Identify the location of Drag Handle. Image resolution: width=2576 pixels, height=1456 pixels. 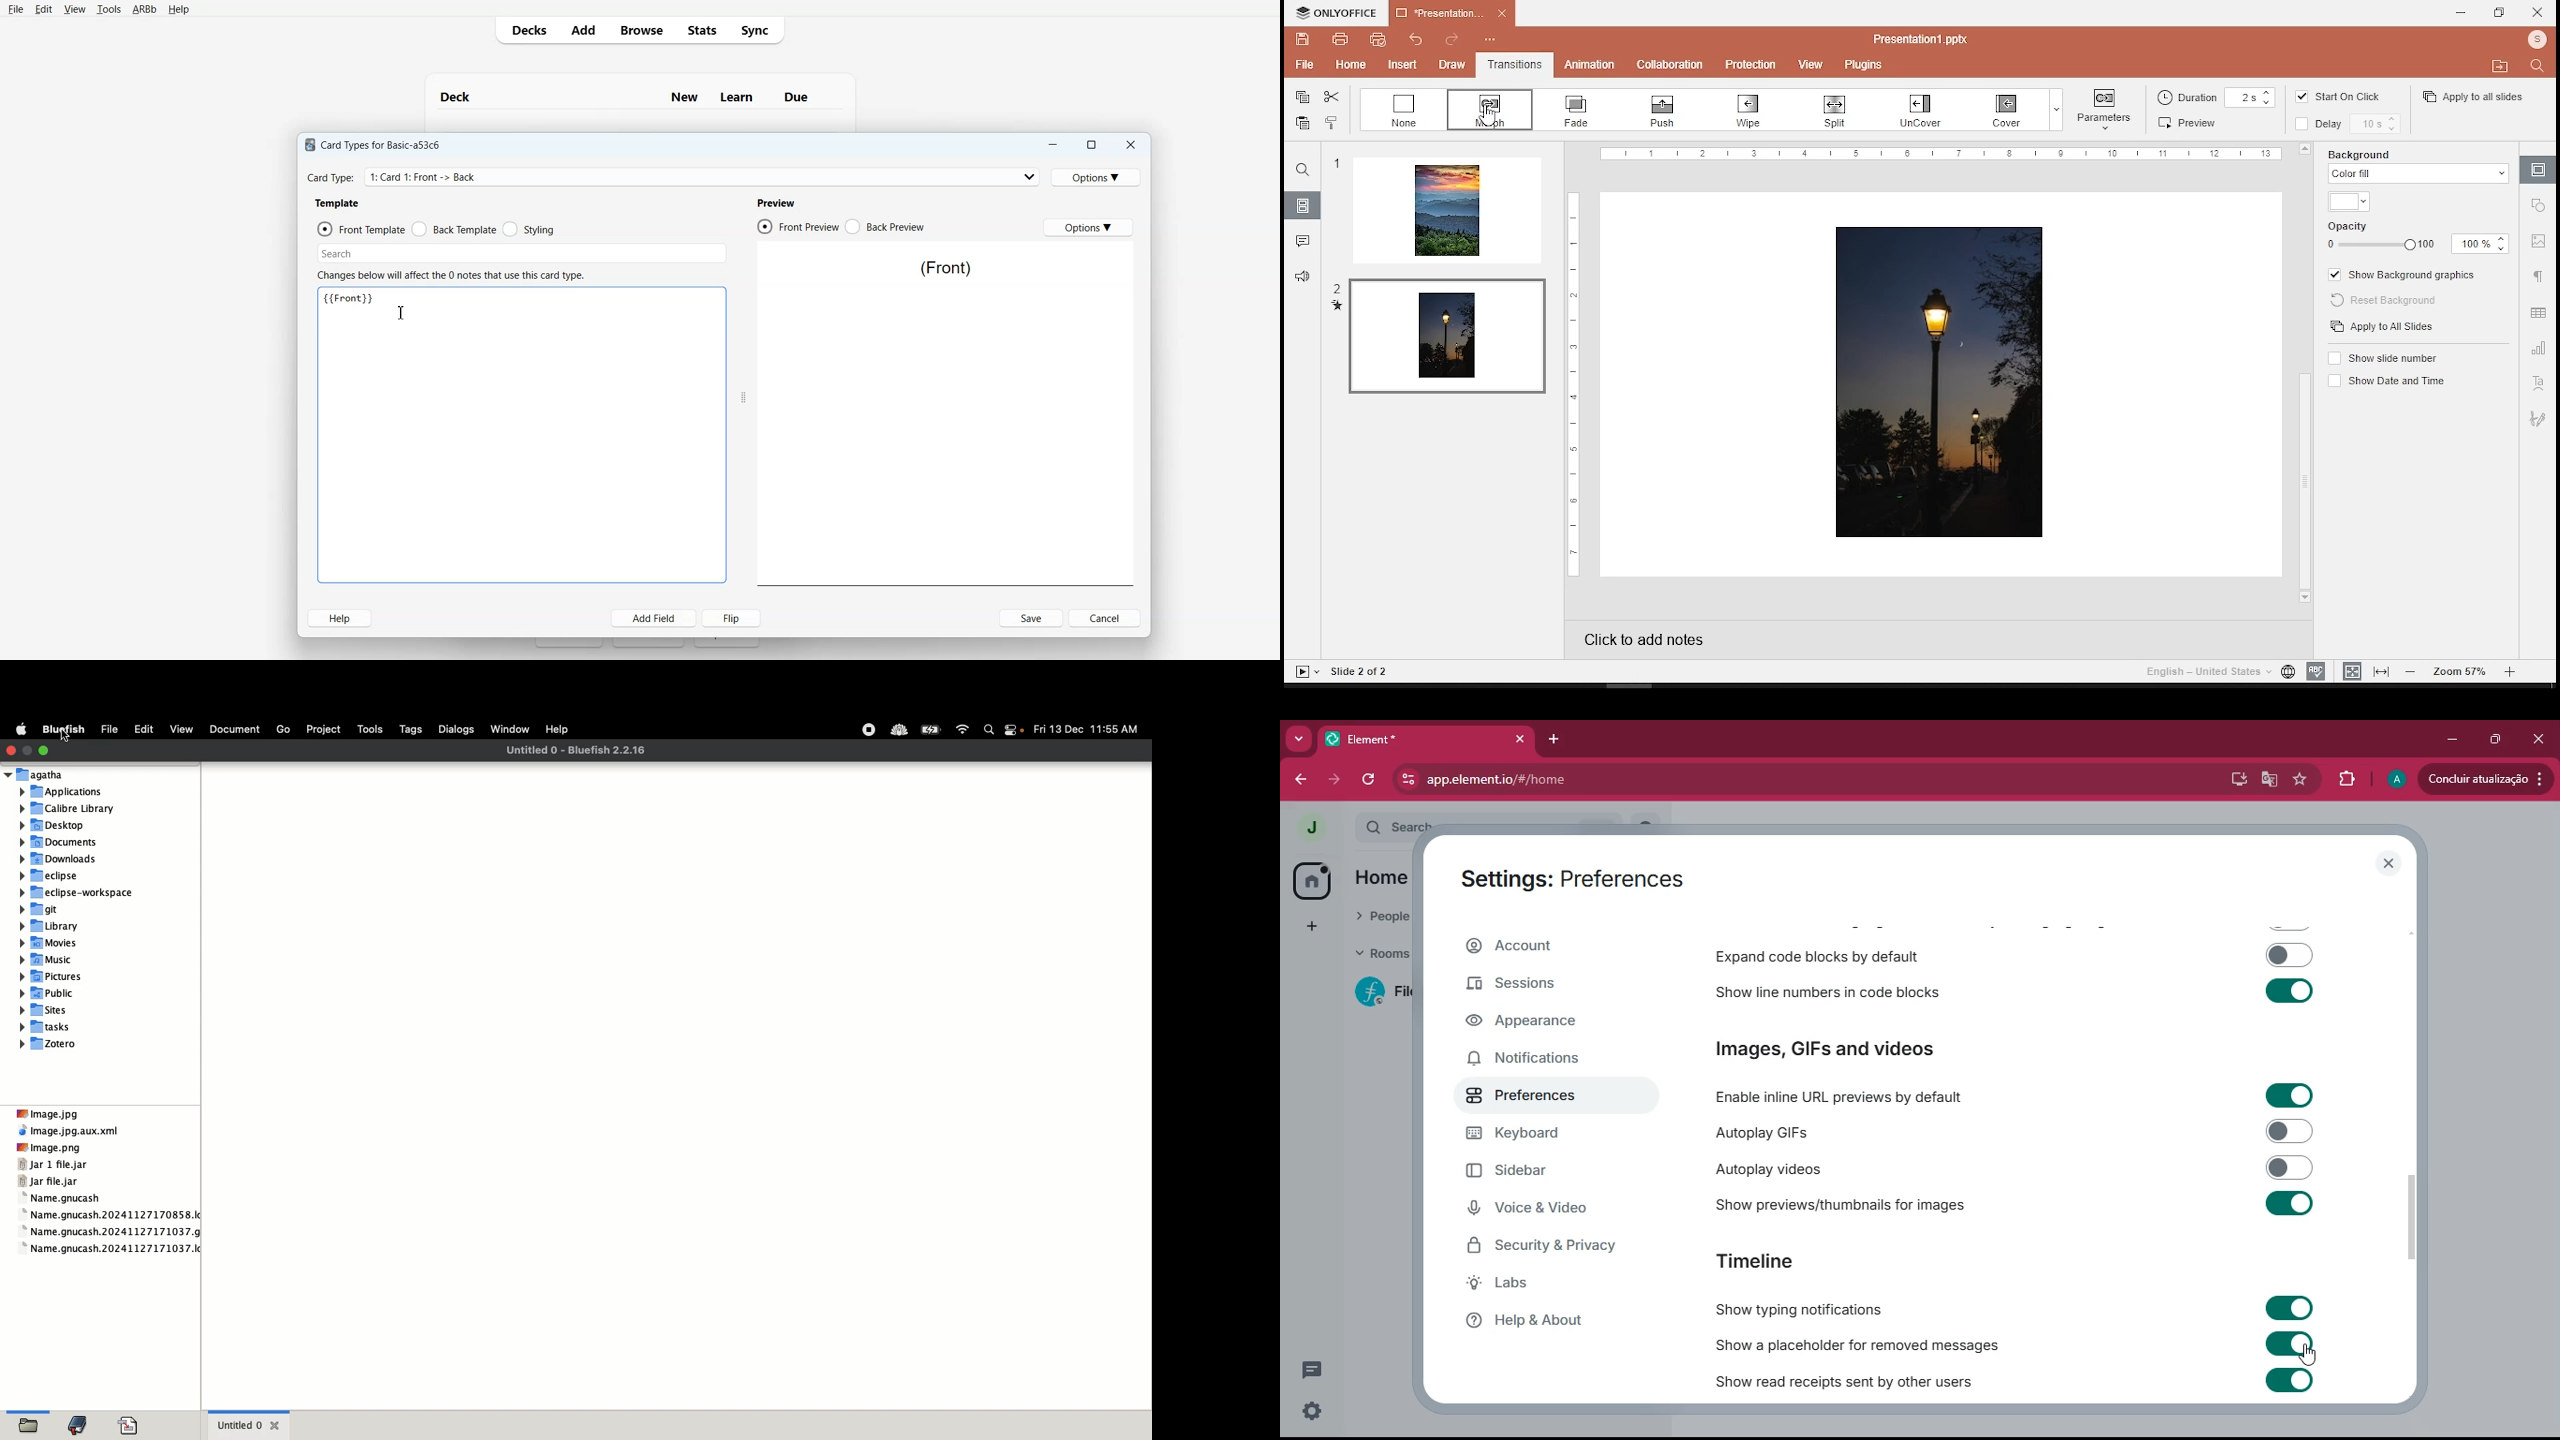
(744, 397).